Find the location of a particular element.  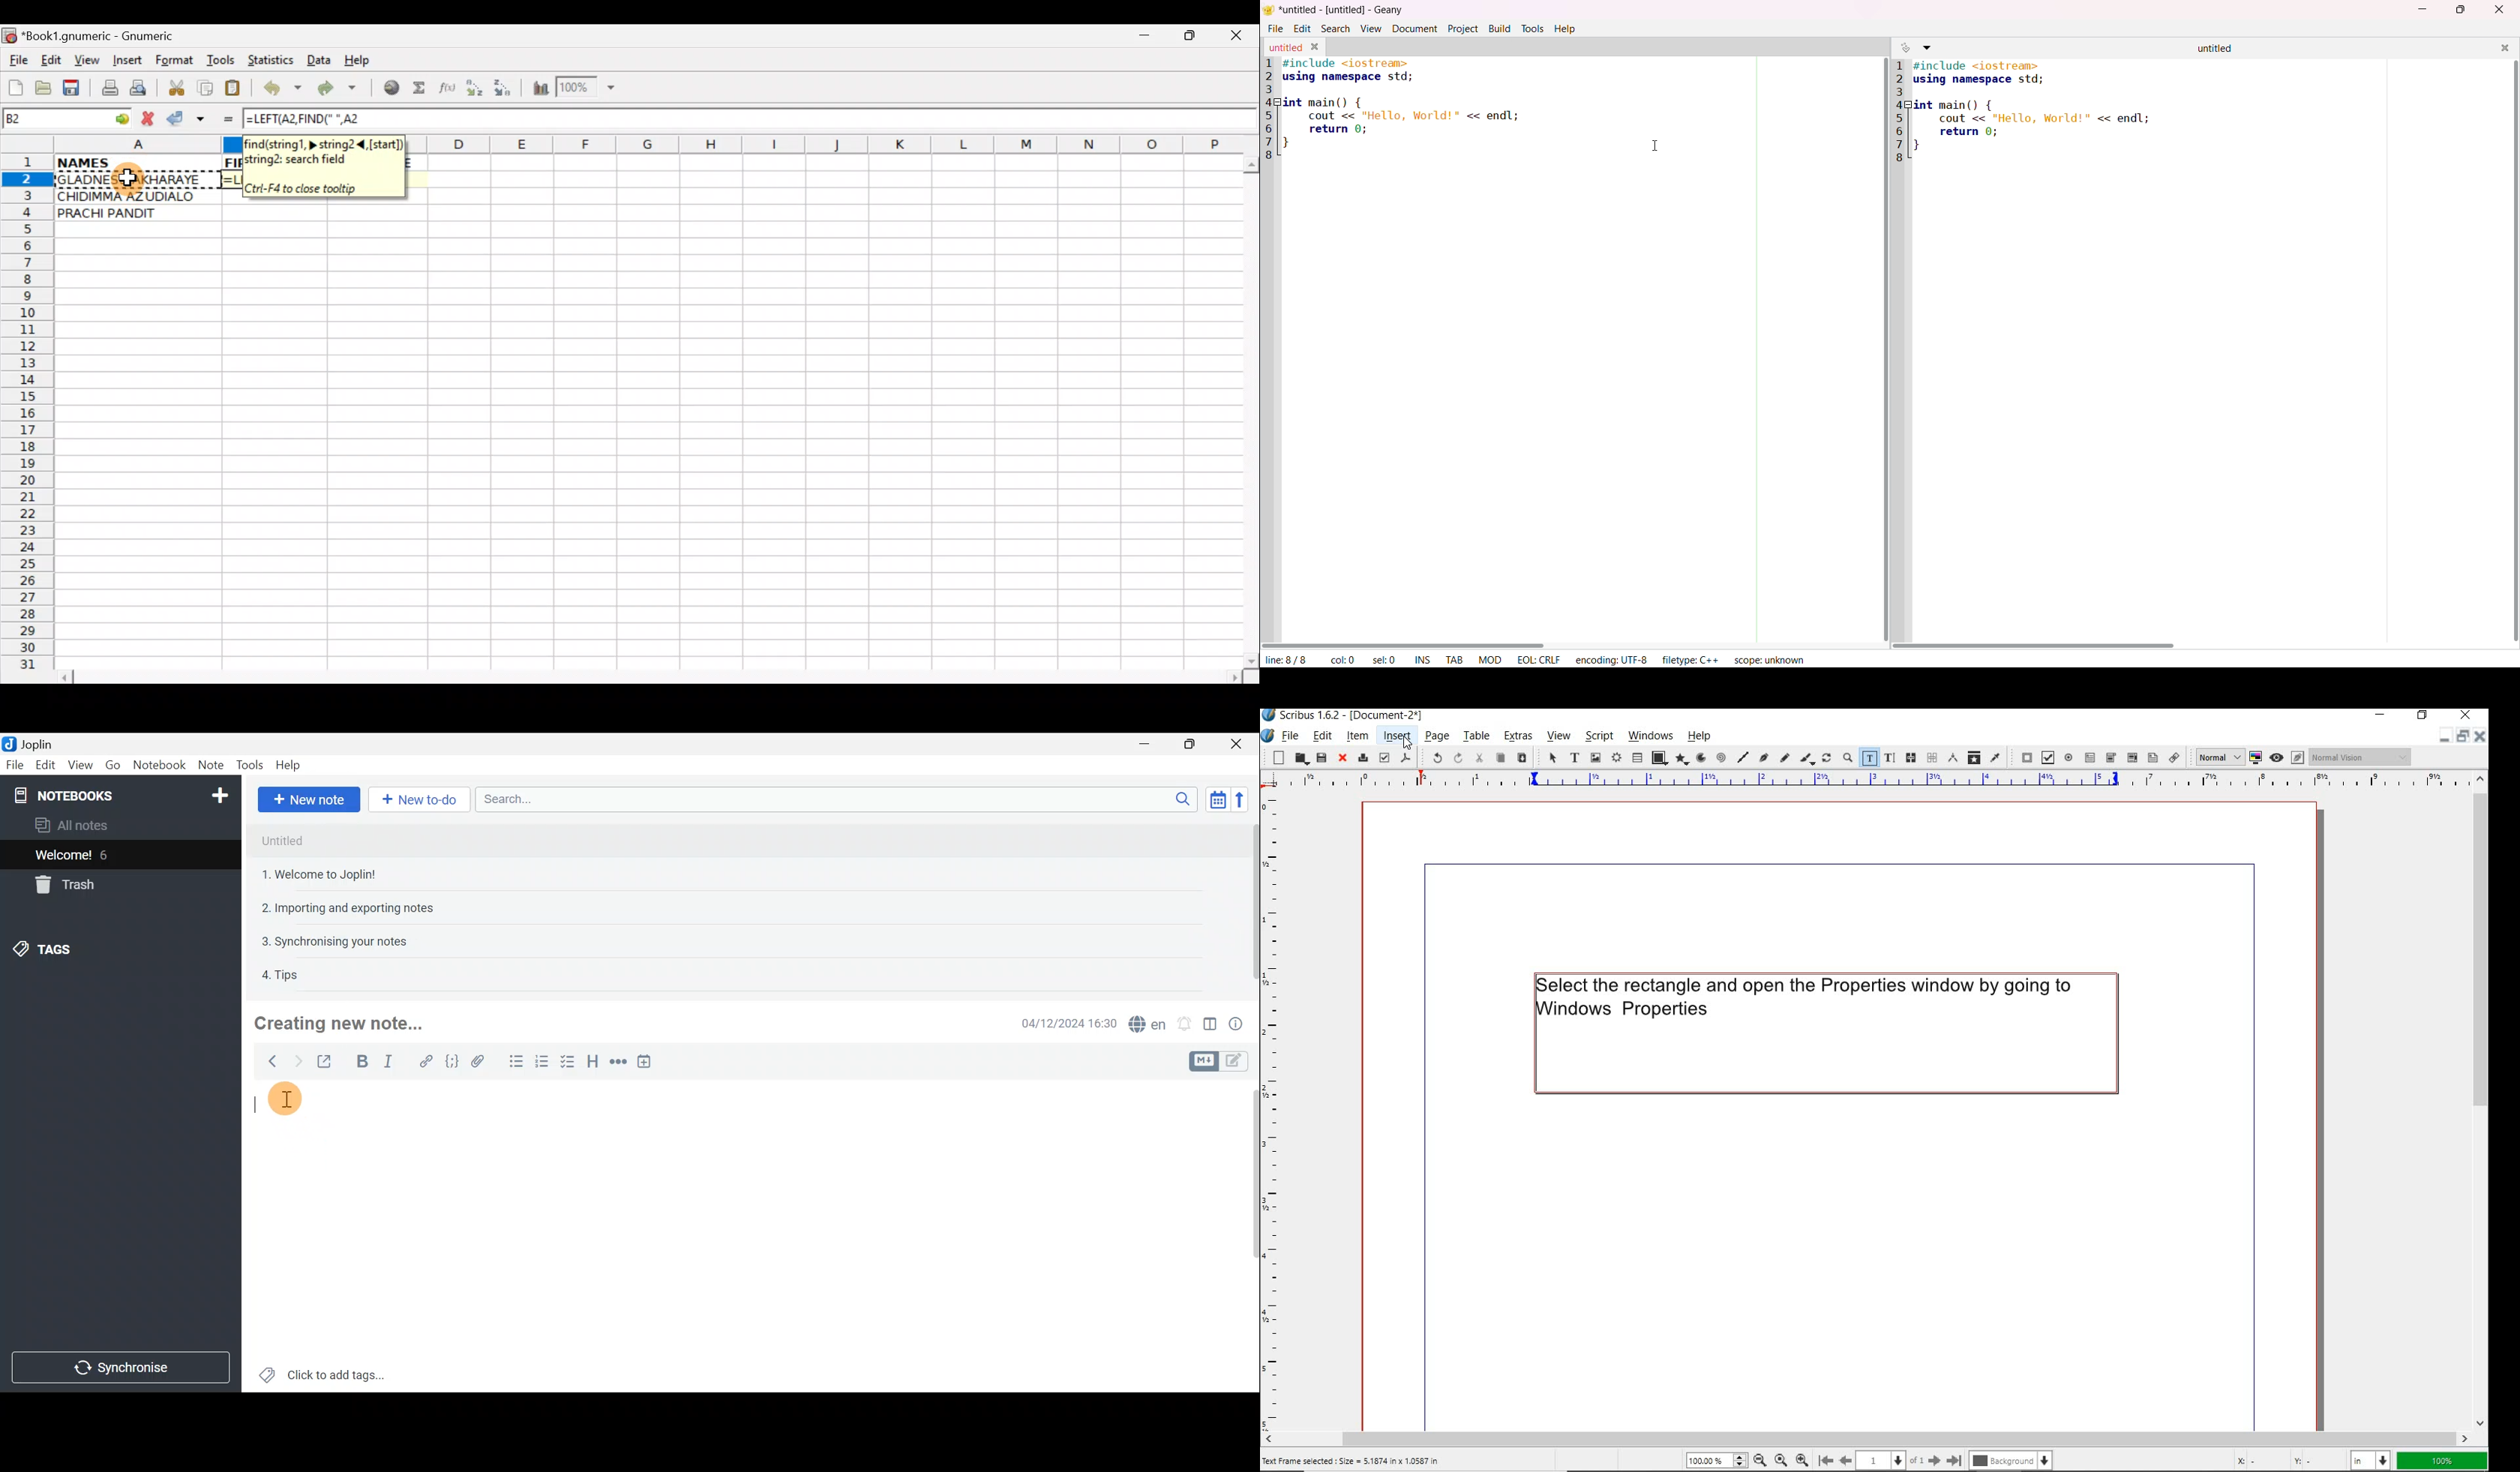

Cell name B2 is located at coordinates (50, 119).